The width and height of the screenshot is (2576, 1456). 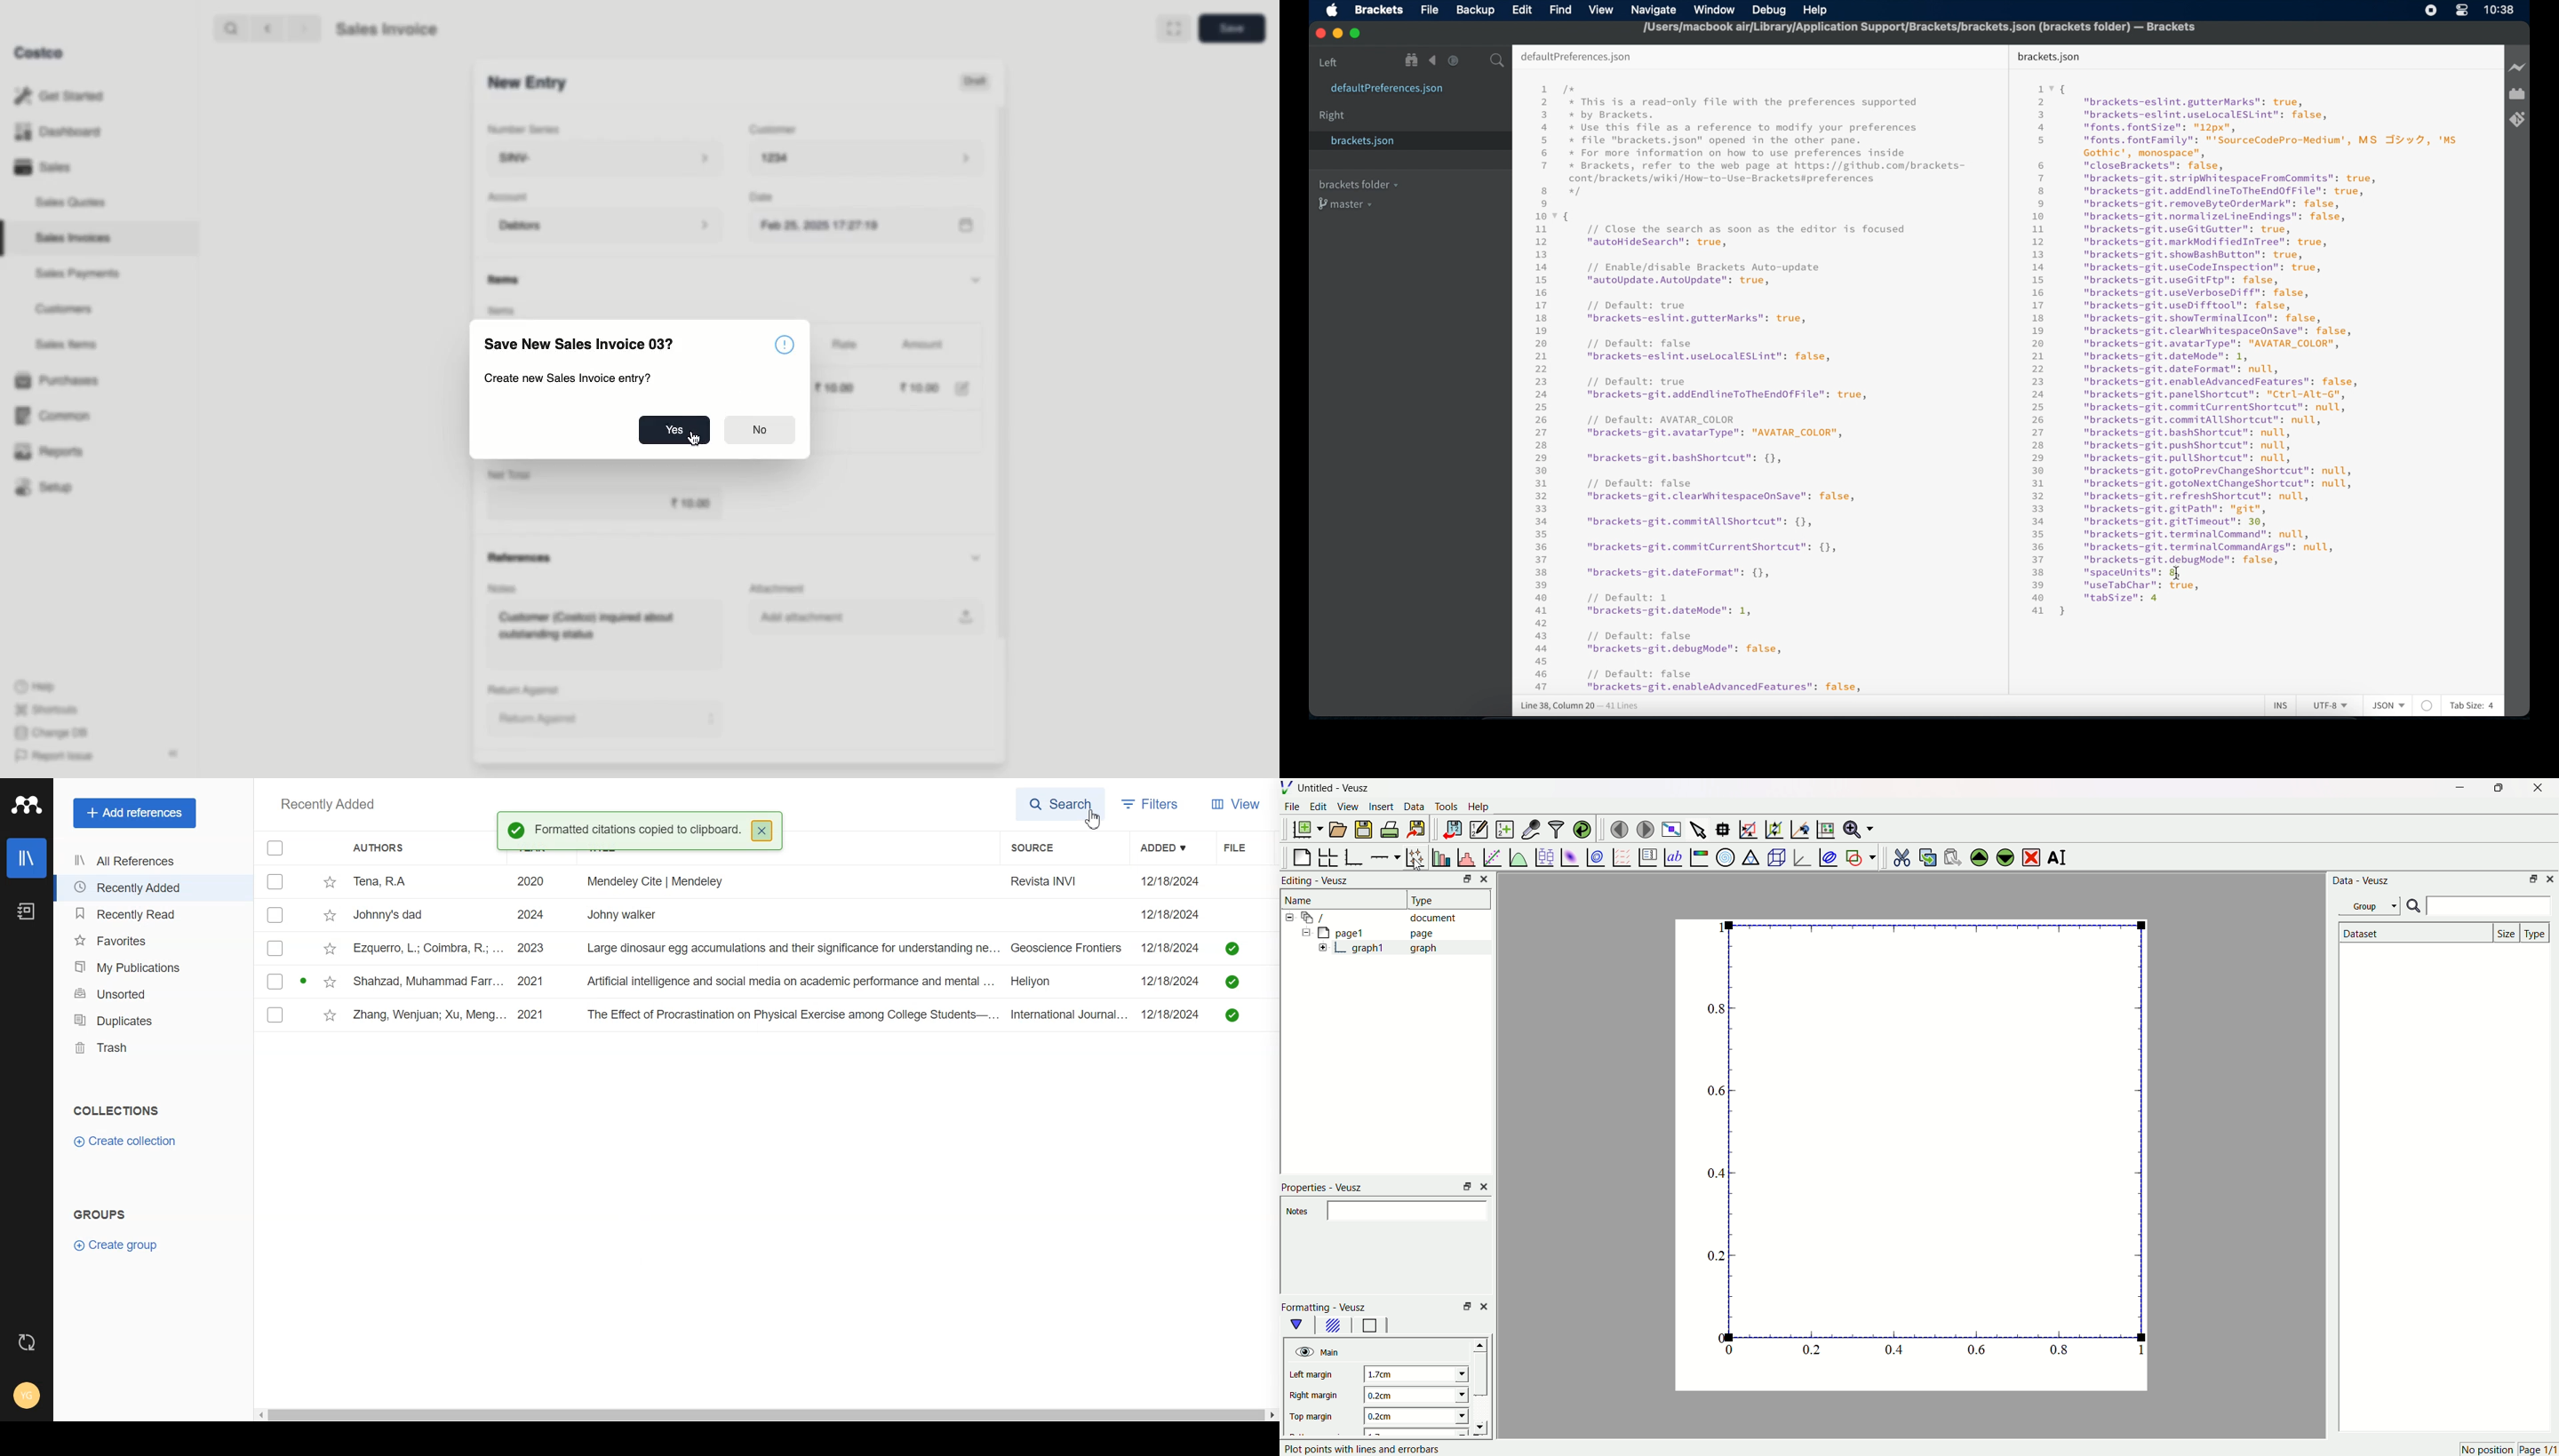 I want to click on background, so click(x=1333, y=1327).